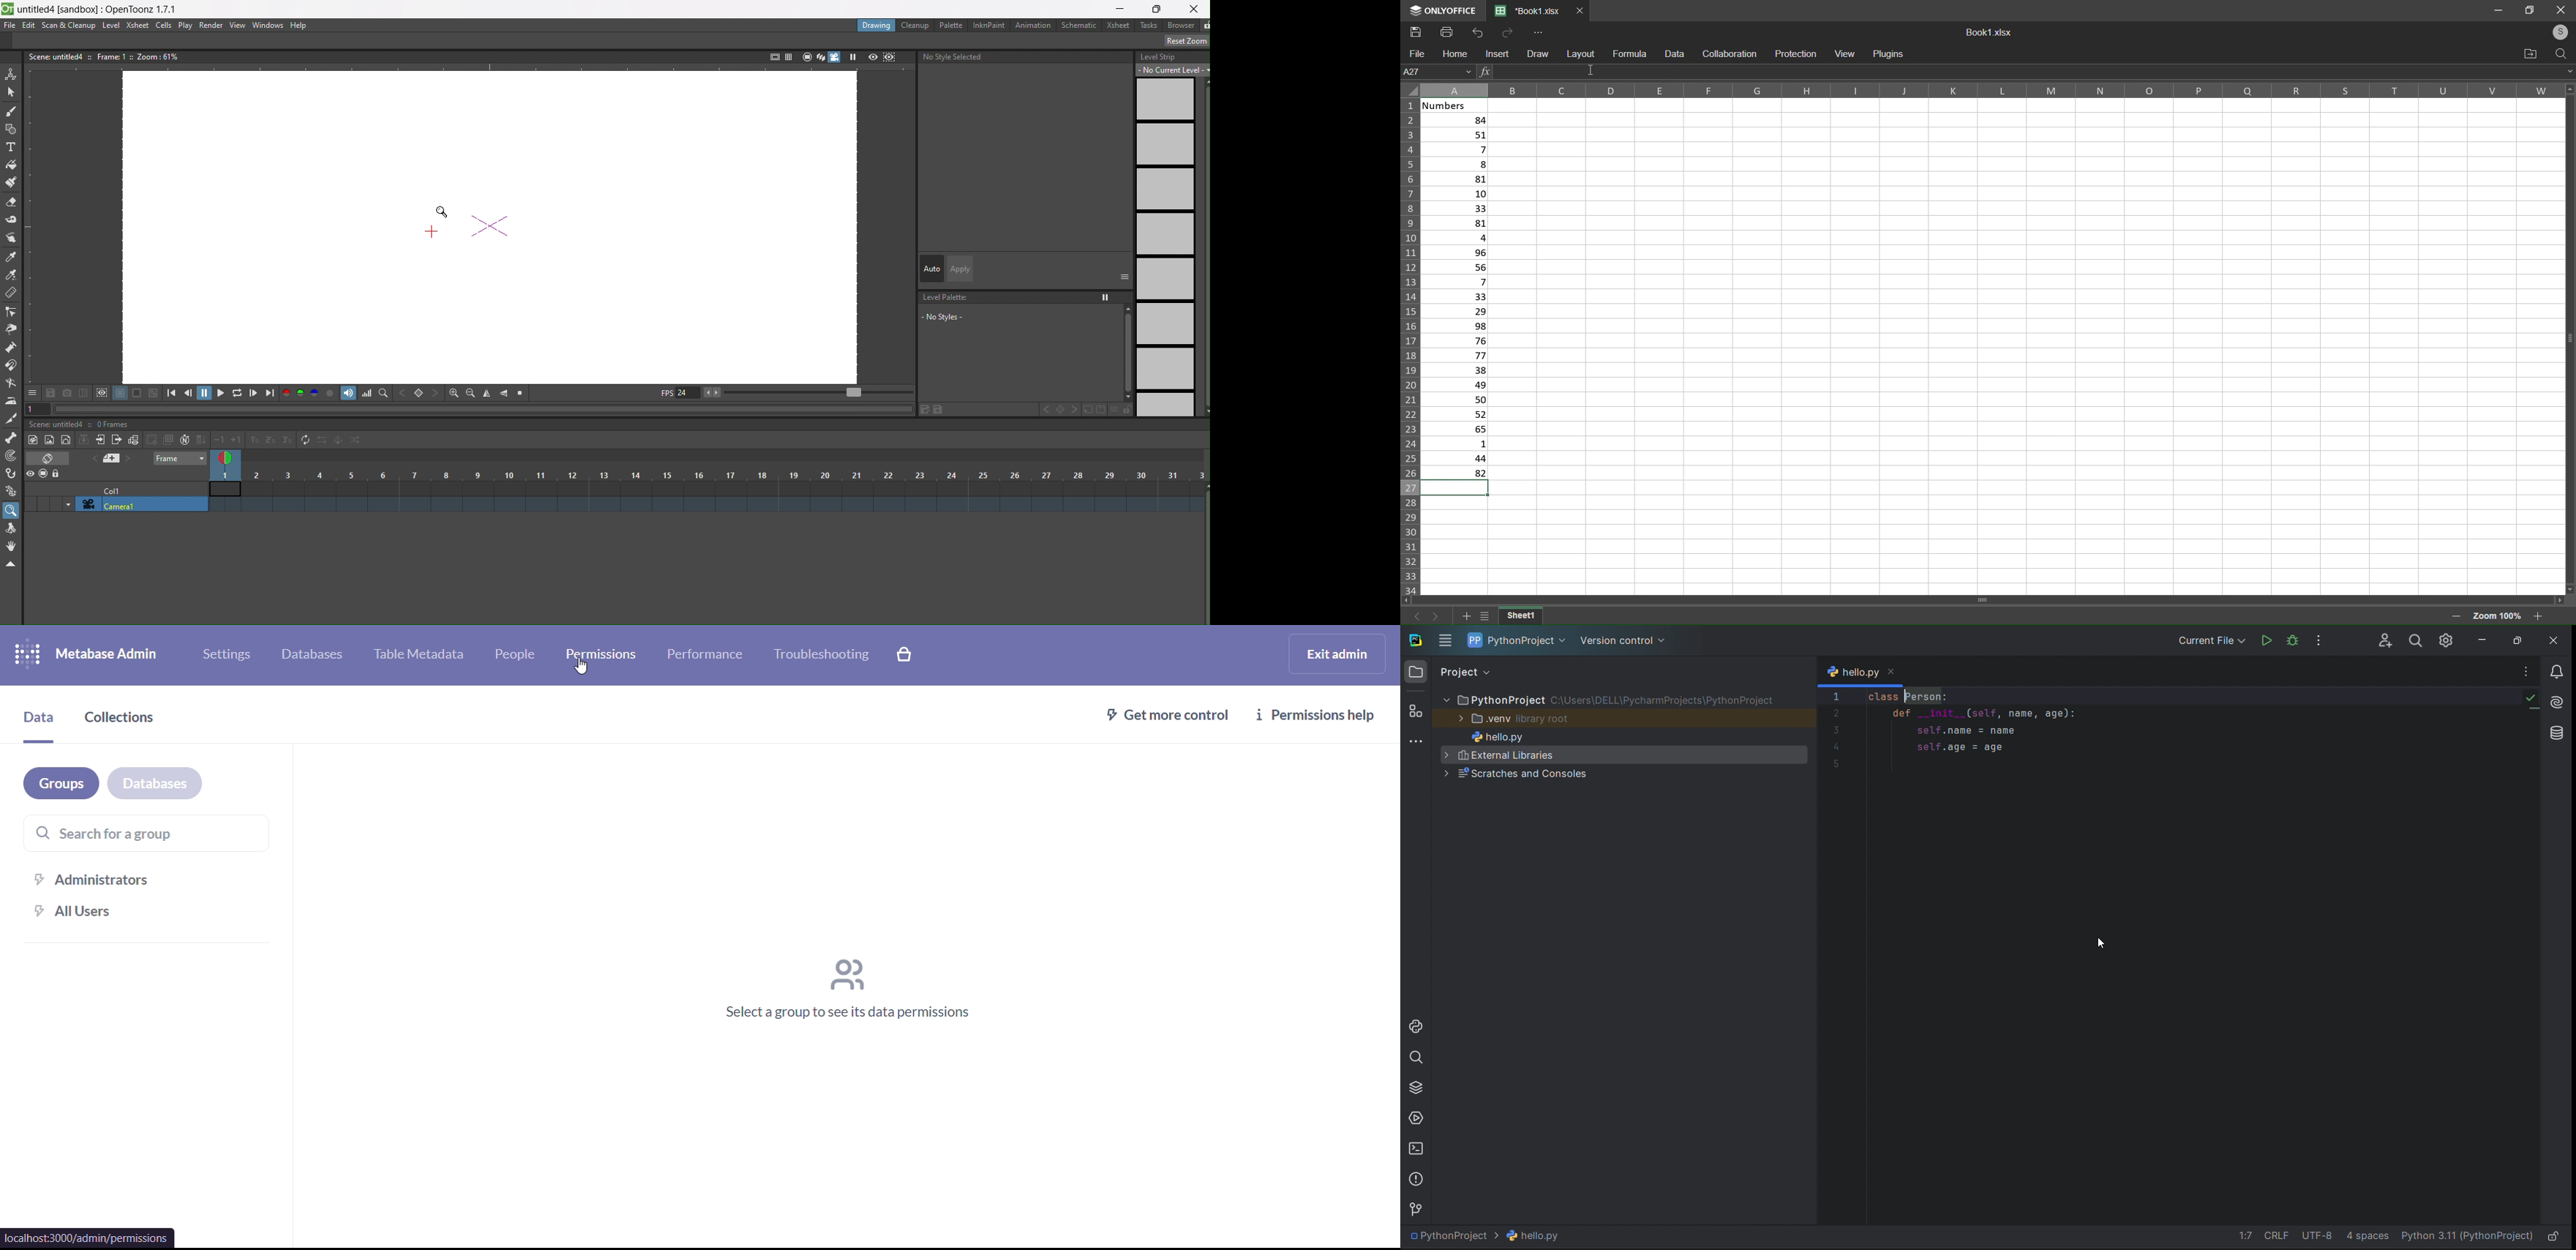 The height and width of the screenshot is (1260, 2576). I want to click on cell, so click(116, 492).